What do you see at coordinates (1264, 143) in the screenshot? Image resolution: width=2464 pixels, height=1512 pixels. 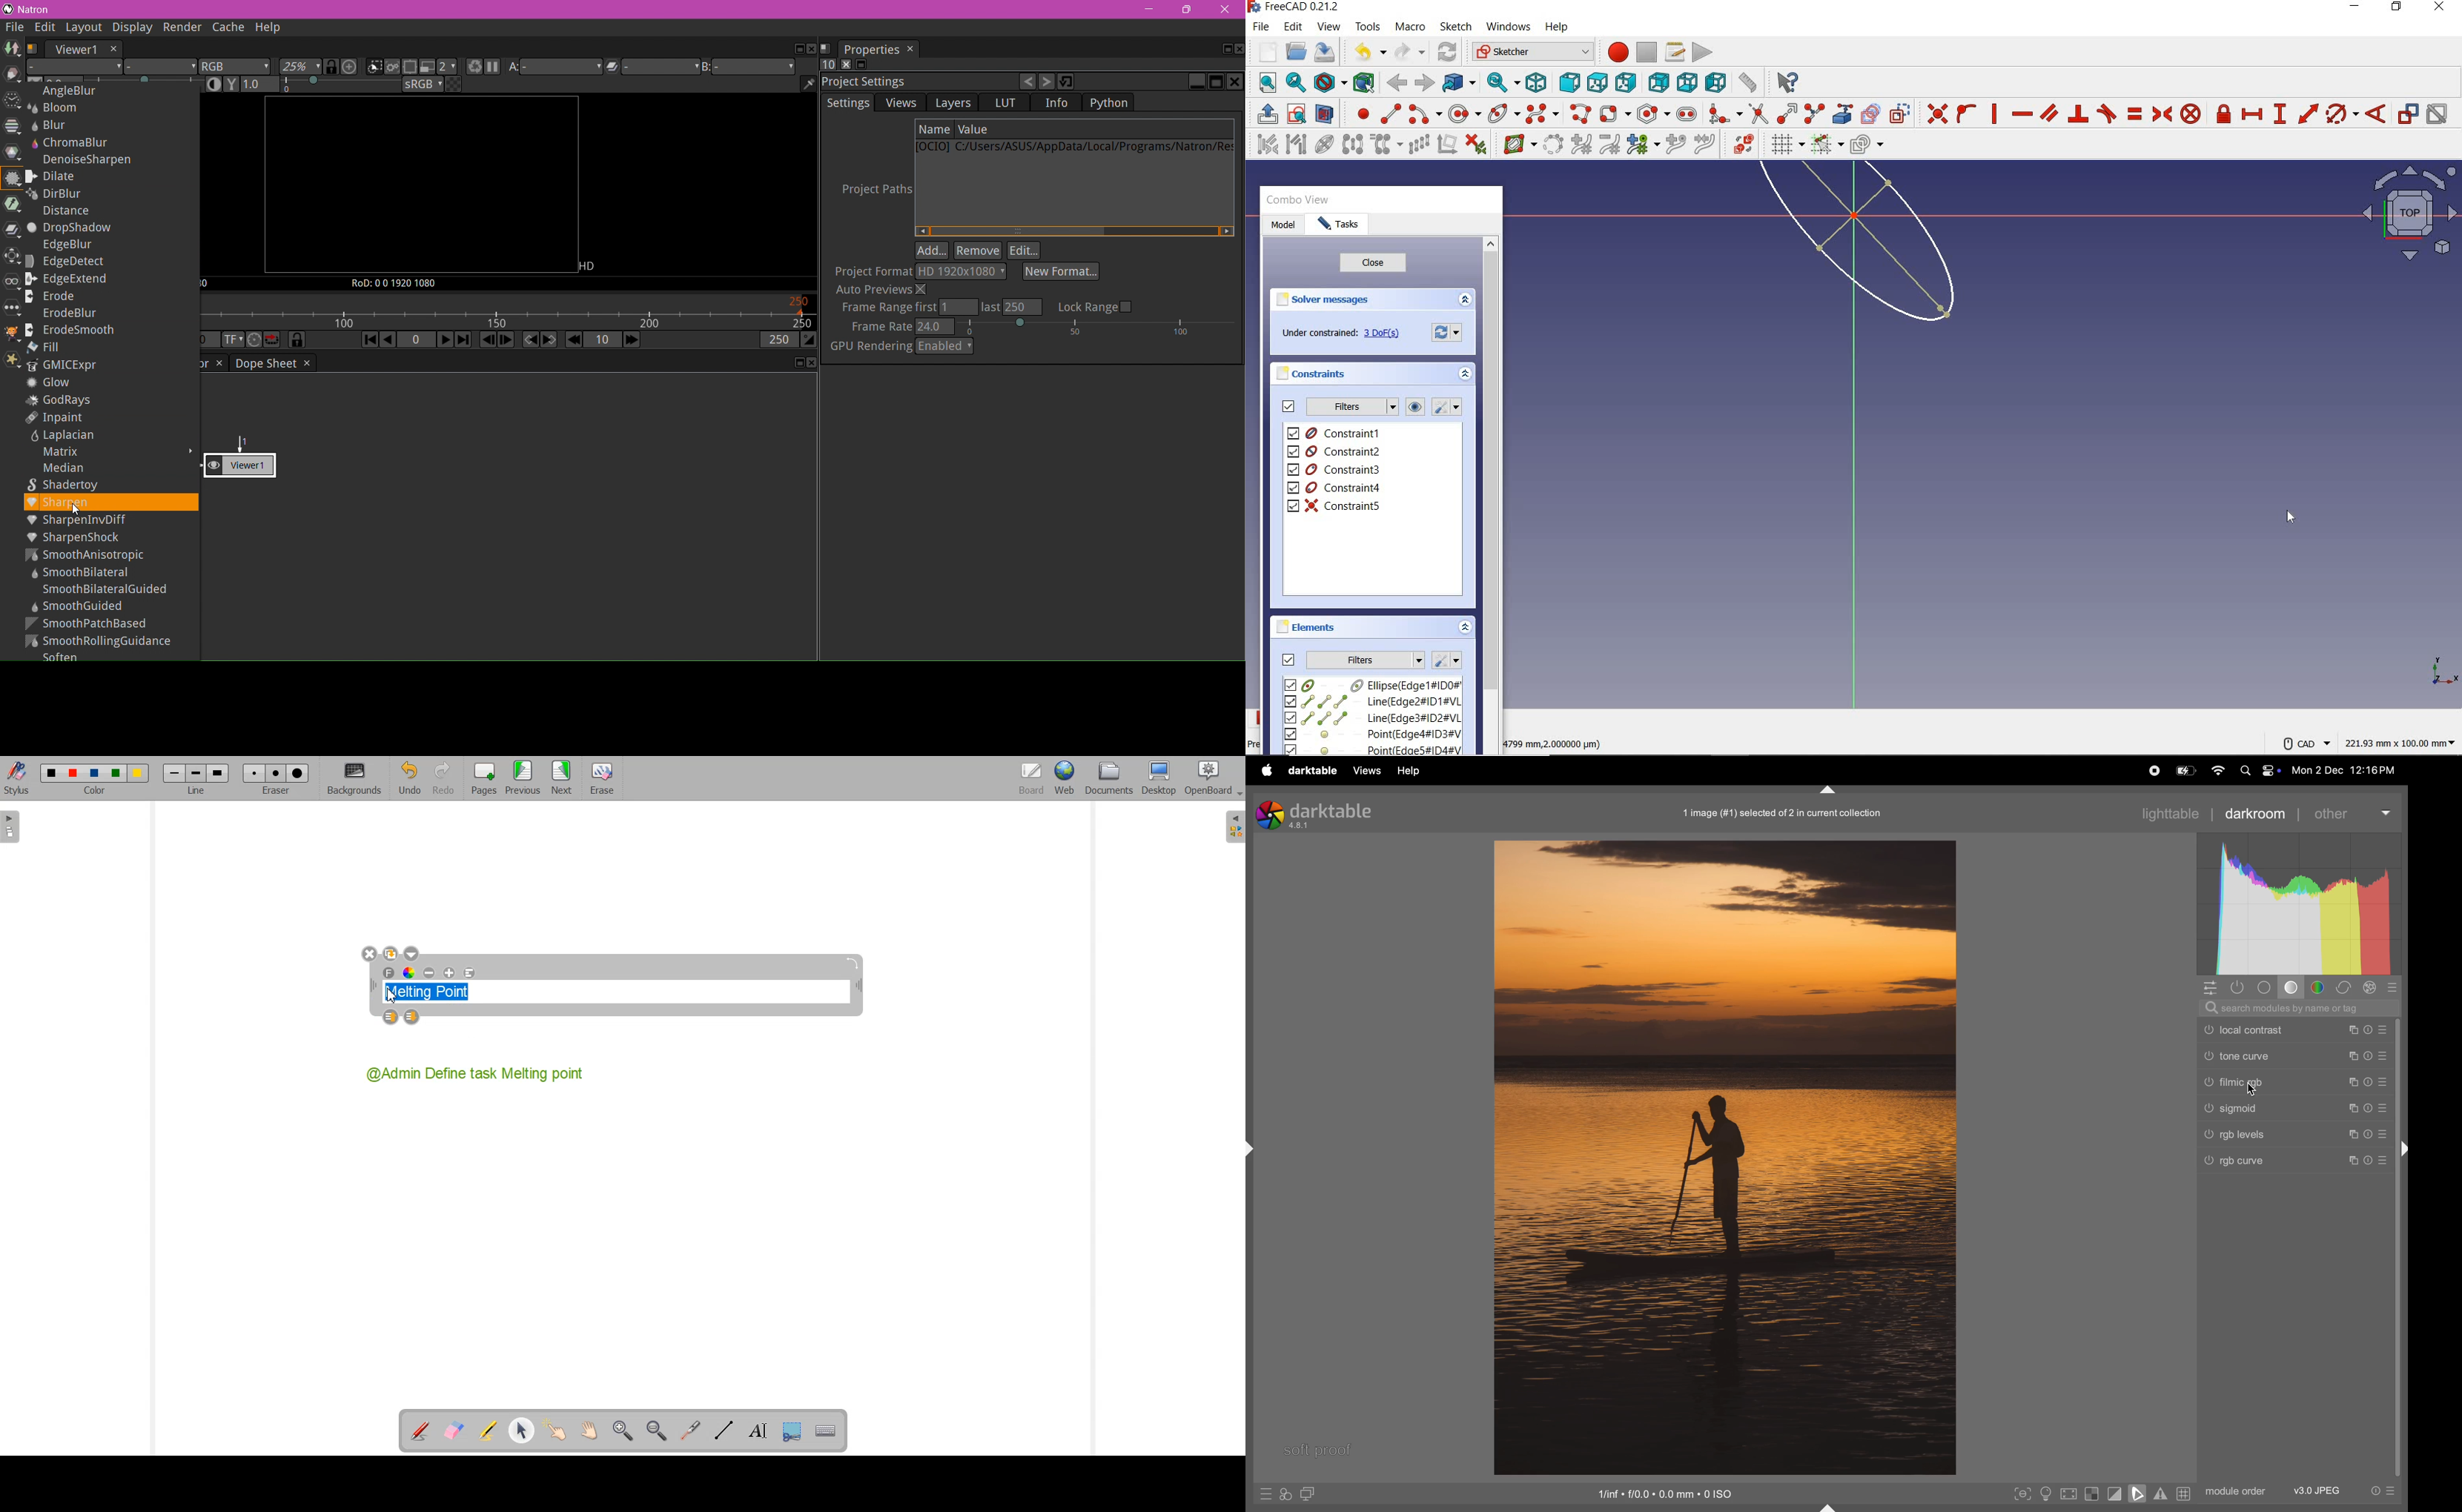 I see `select associated constraint` at bounding box center [1264, 143].